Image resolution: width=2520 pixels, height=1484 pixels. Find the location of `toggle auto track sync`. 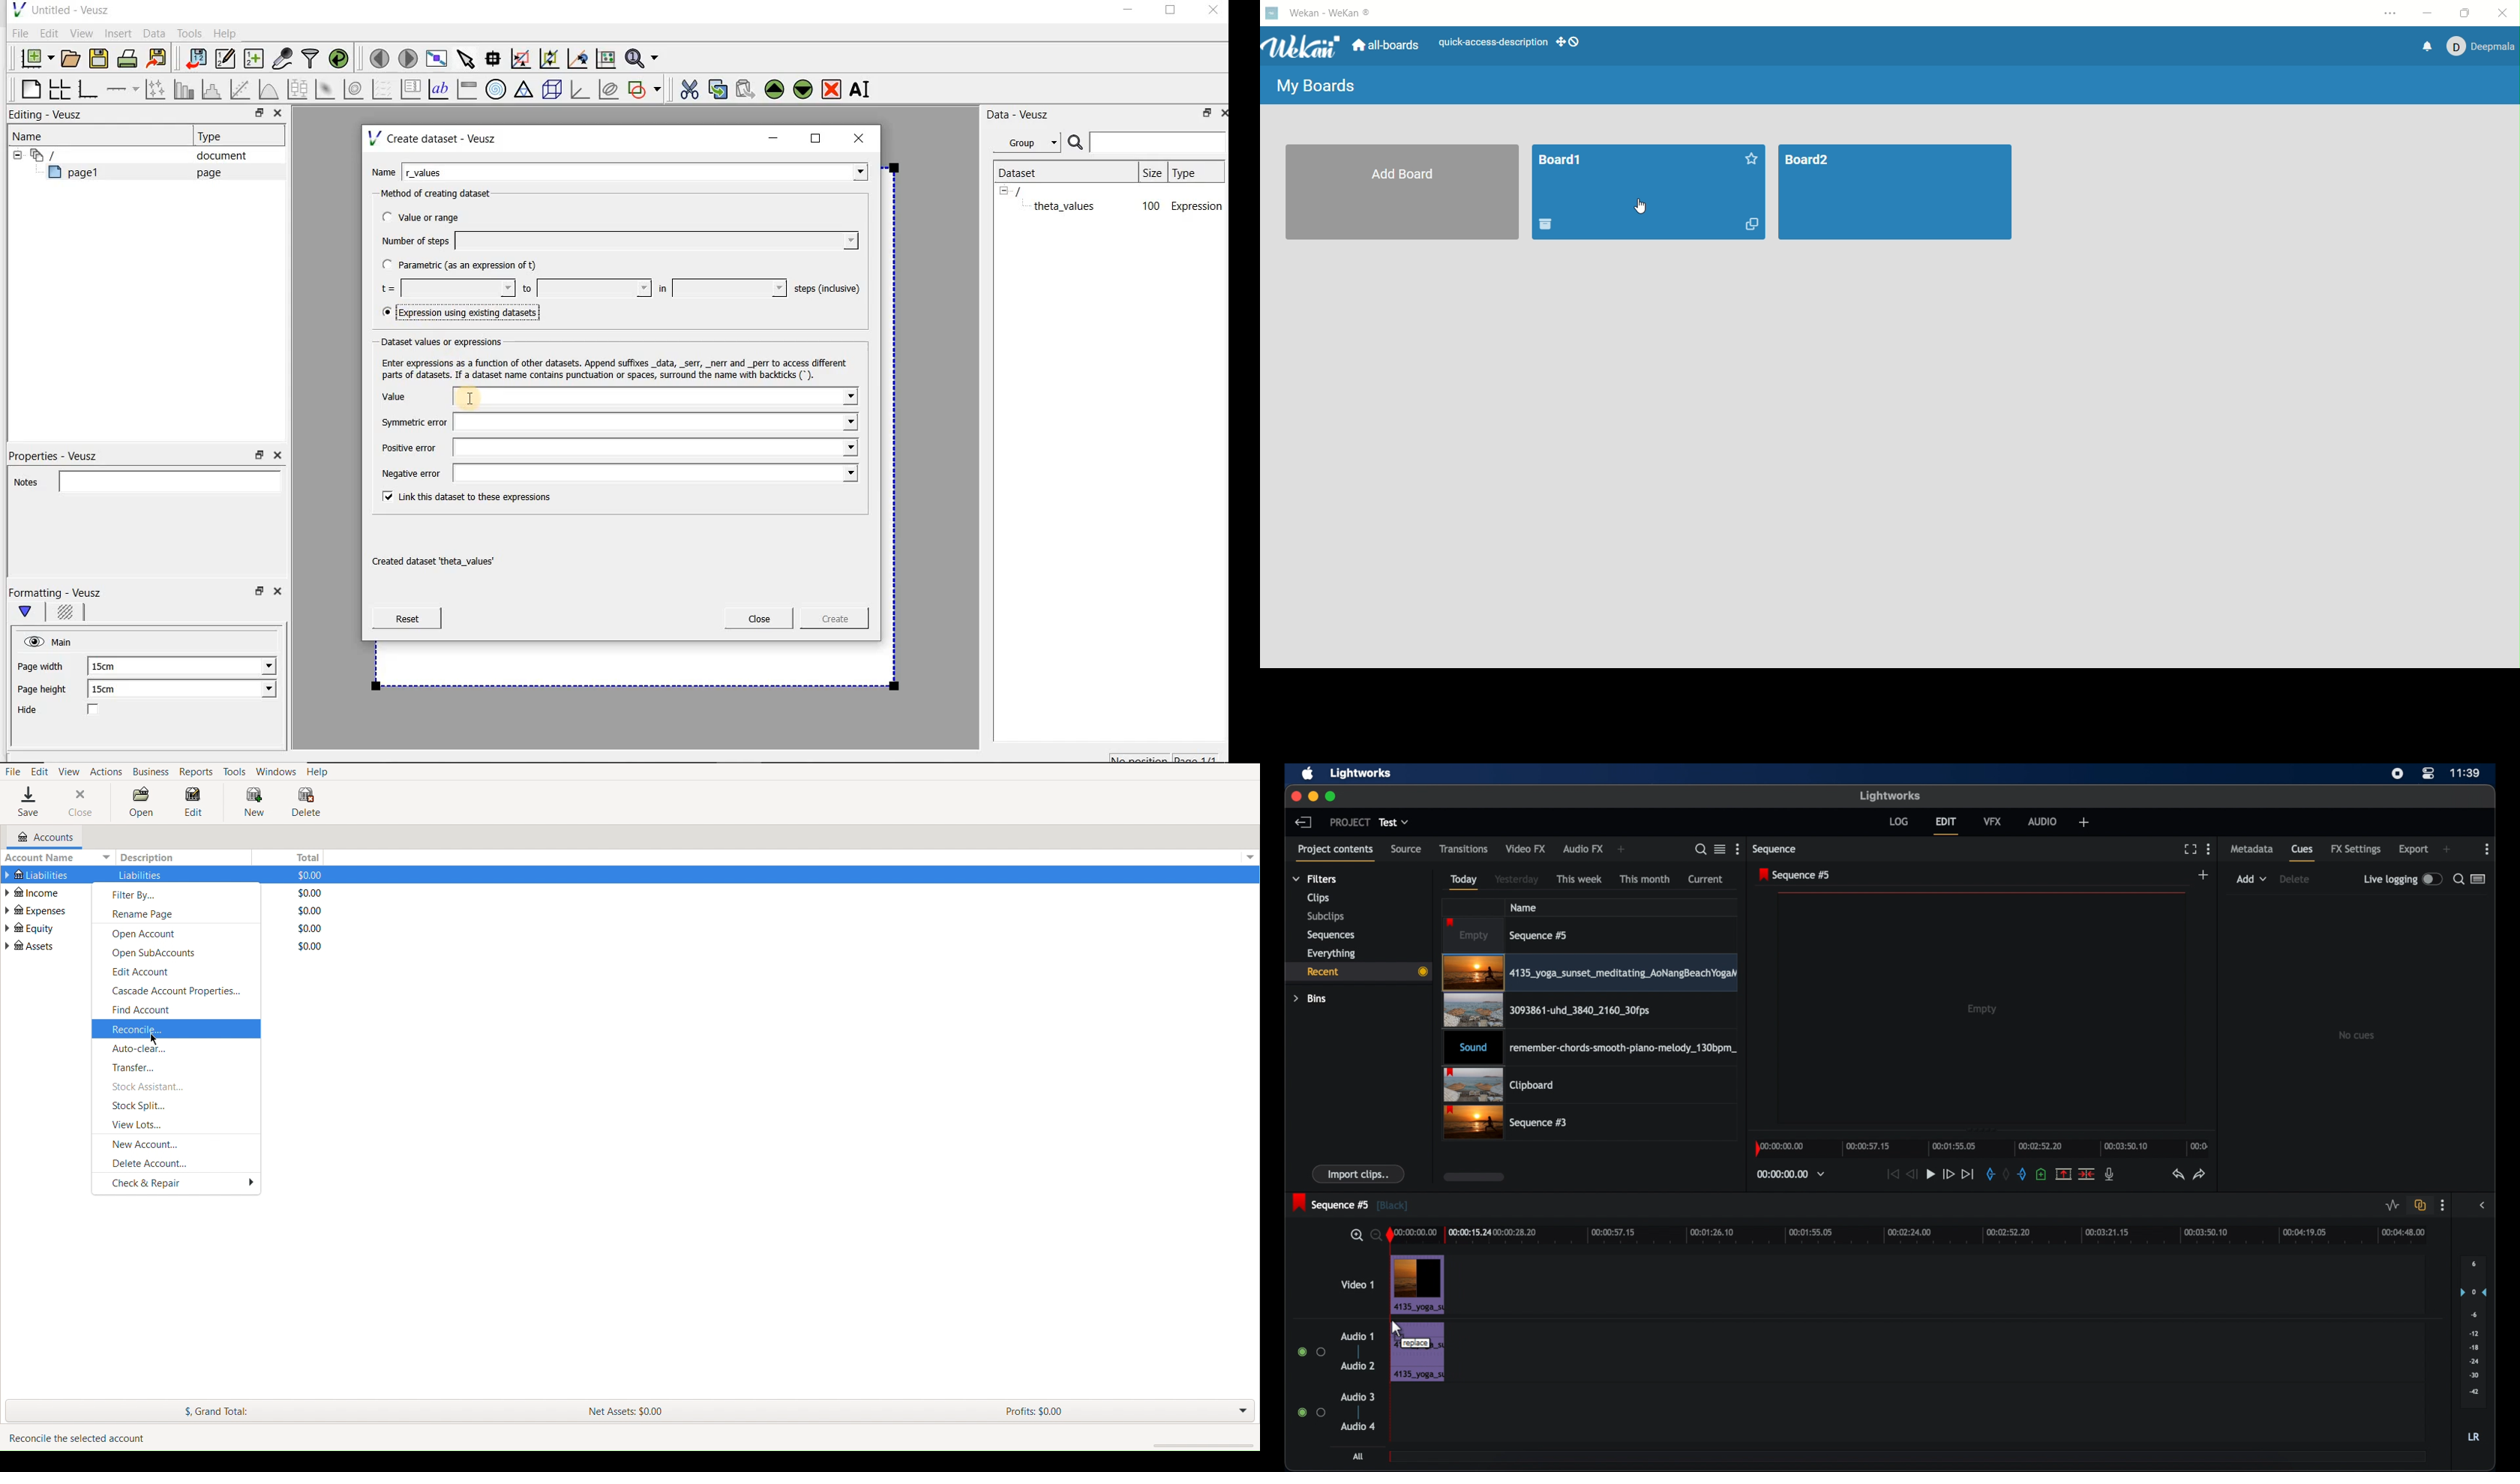

toggle auto track sync is located at coordinates (2420, 1205).